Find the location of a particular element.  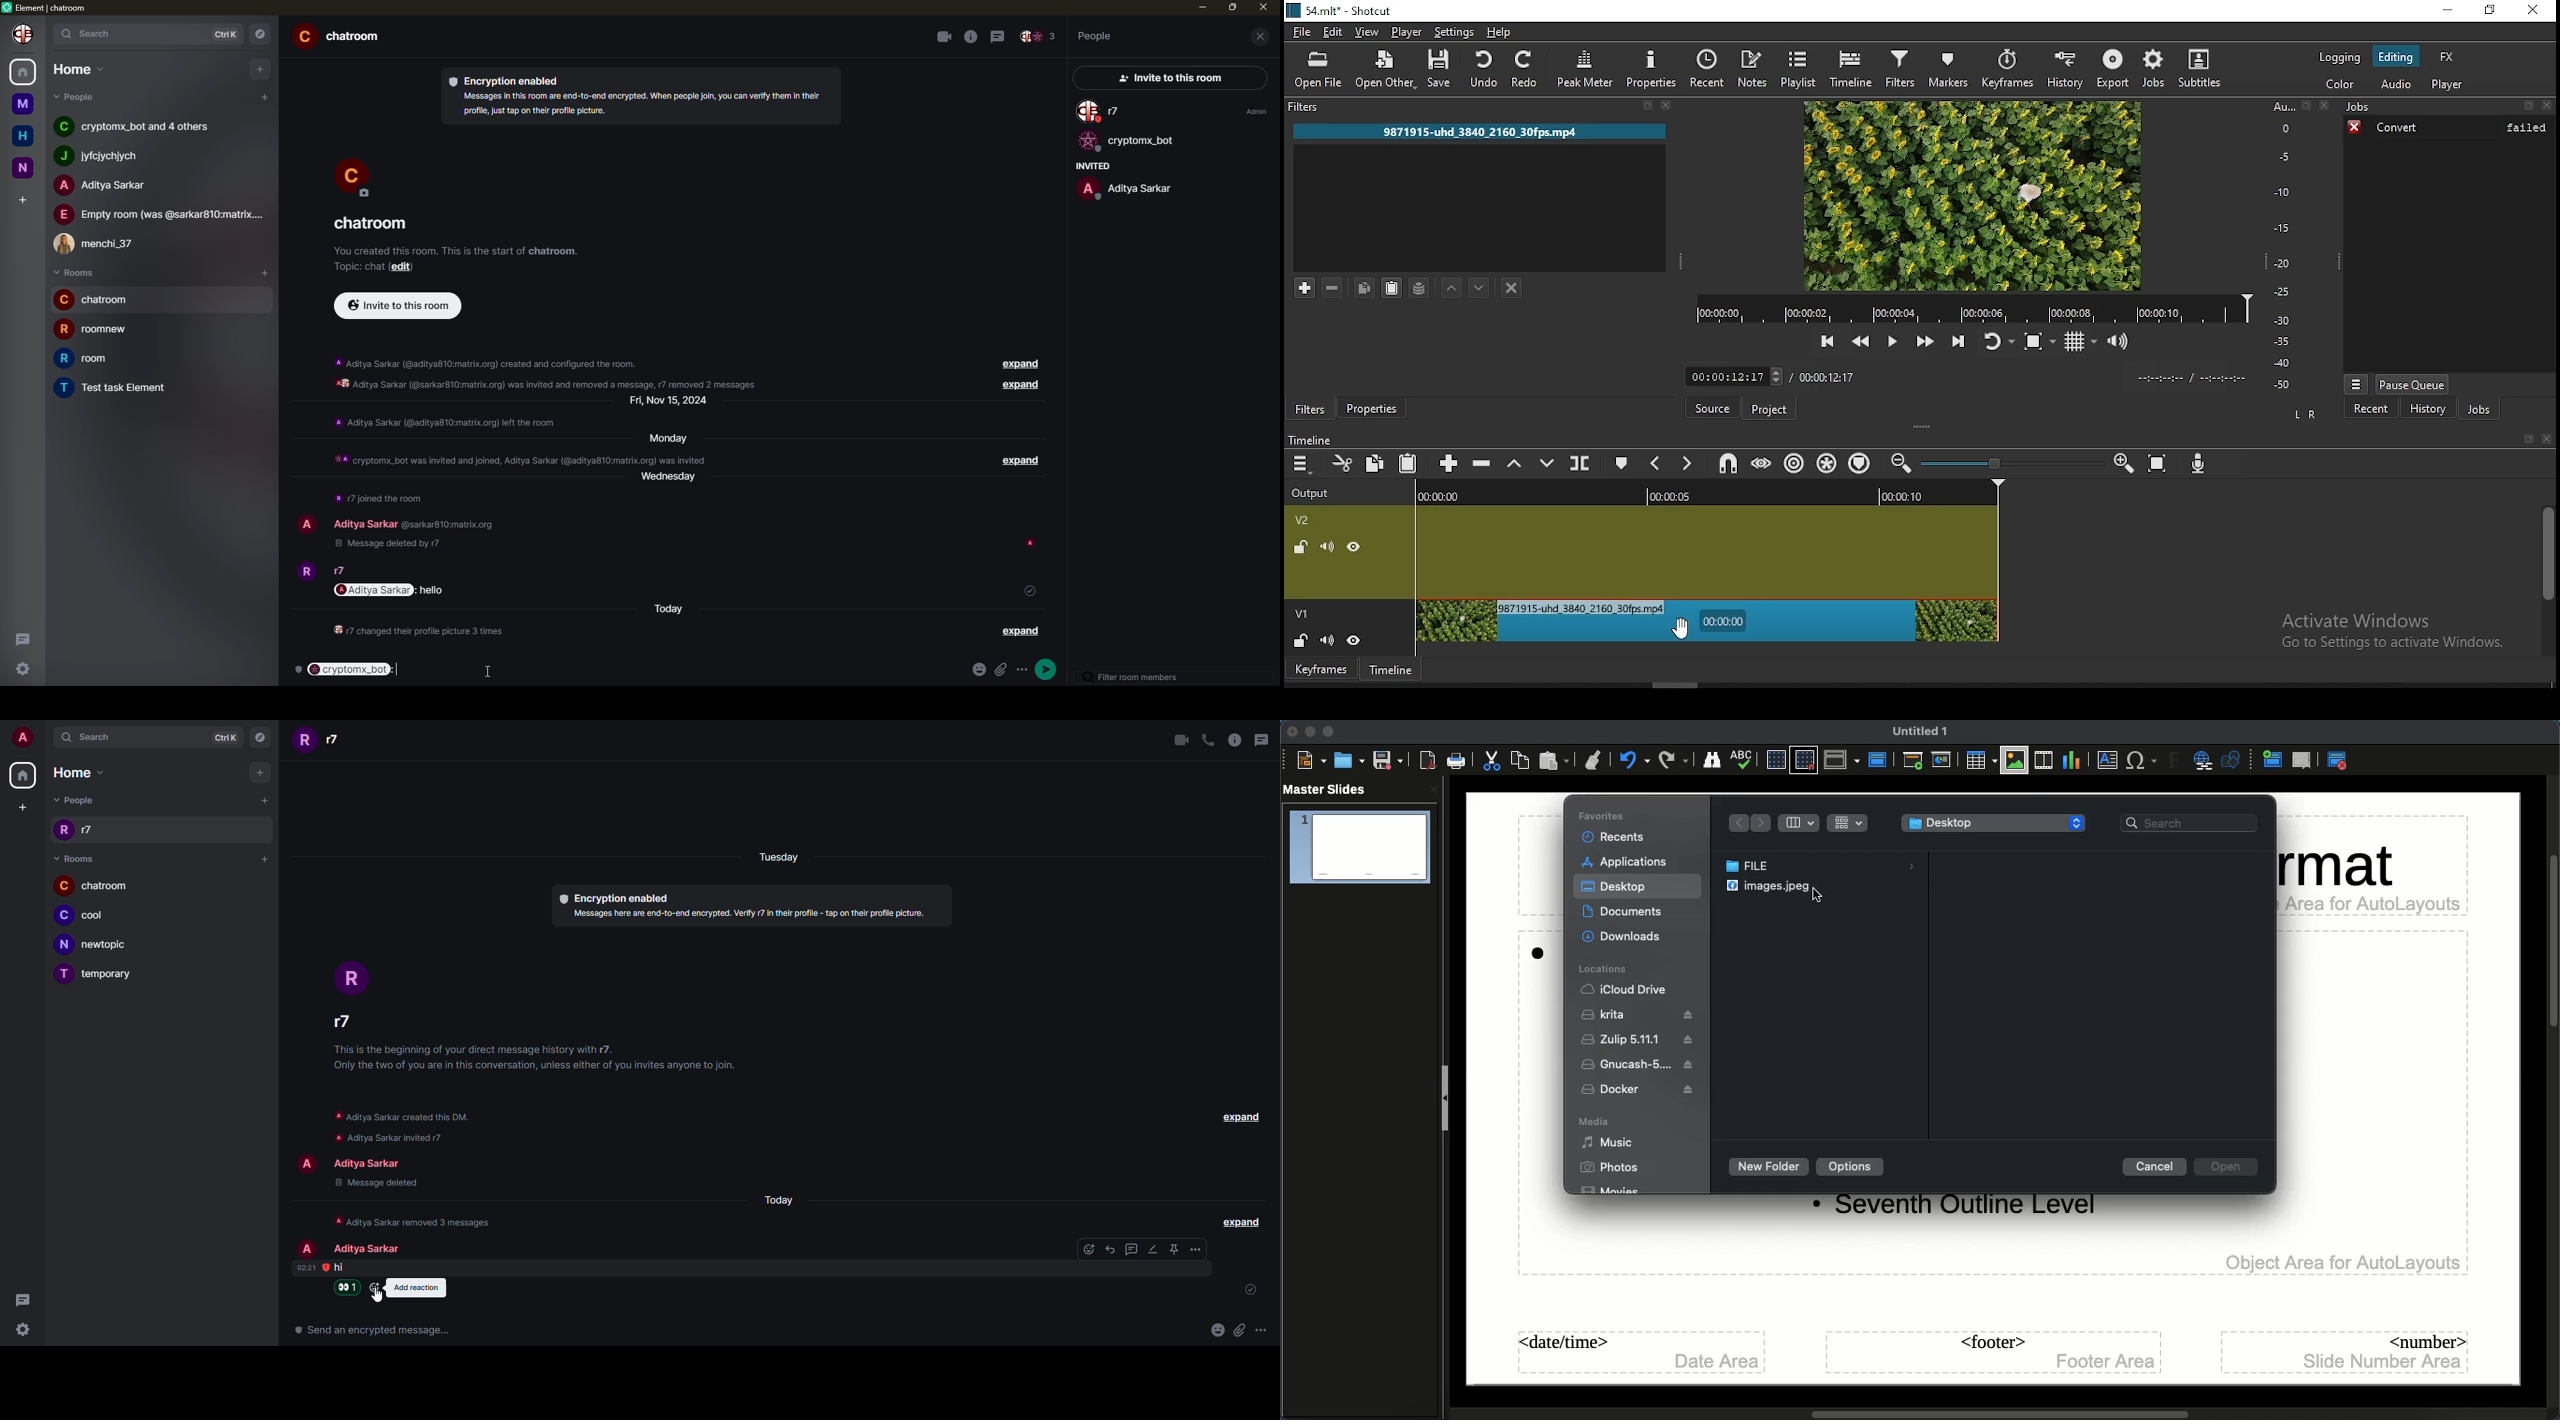

next marker is located at coordinates (1686, 464).